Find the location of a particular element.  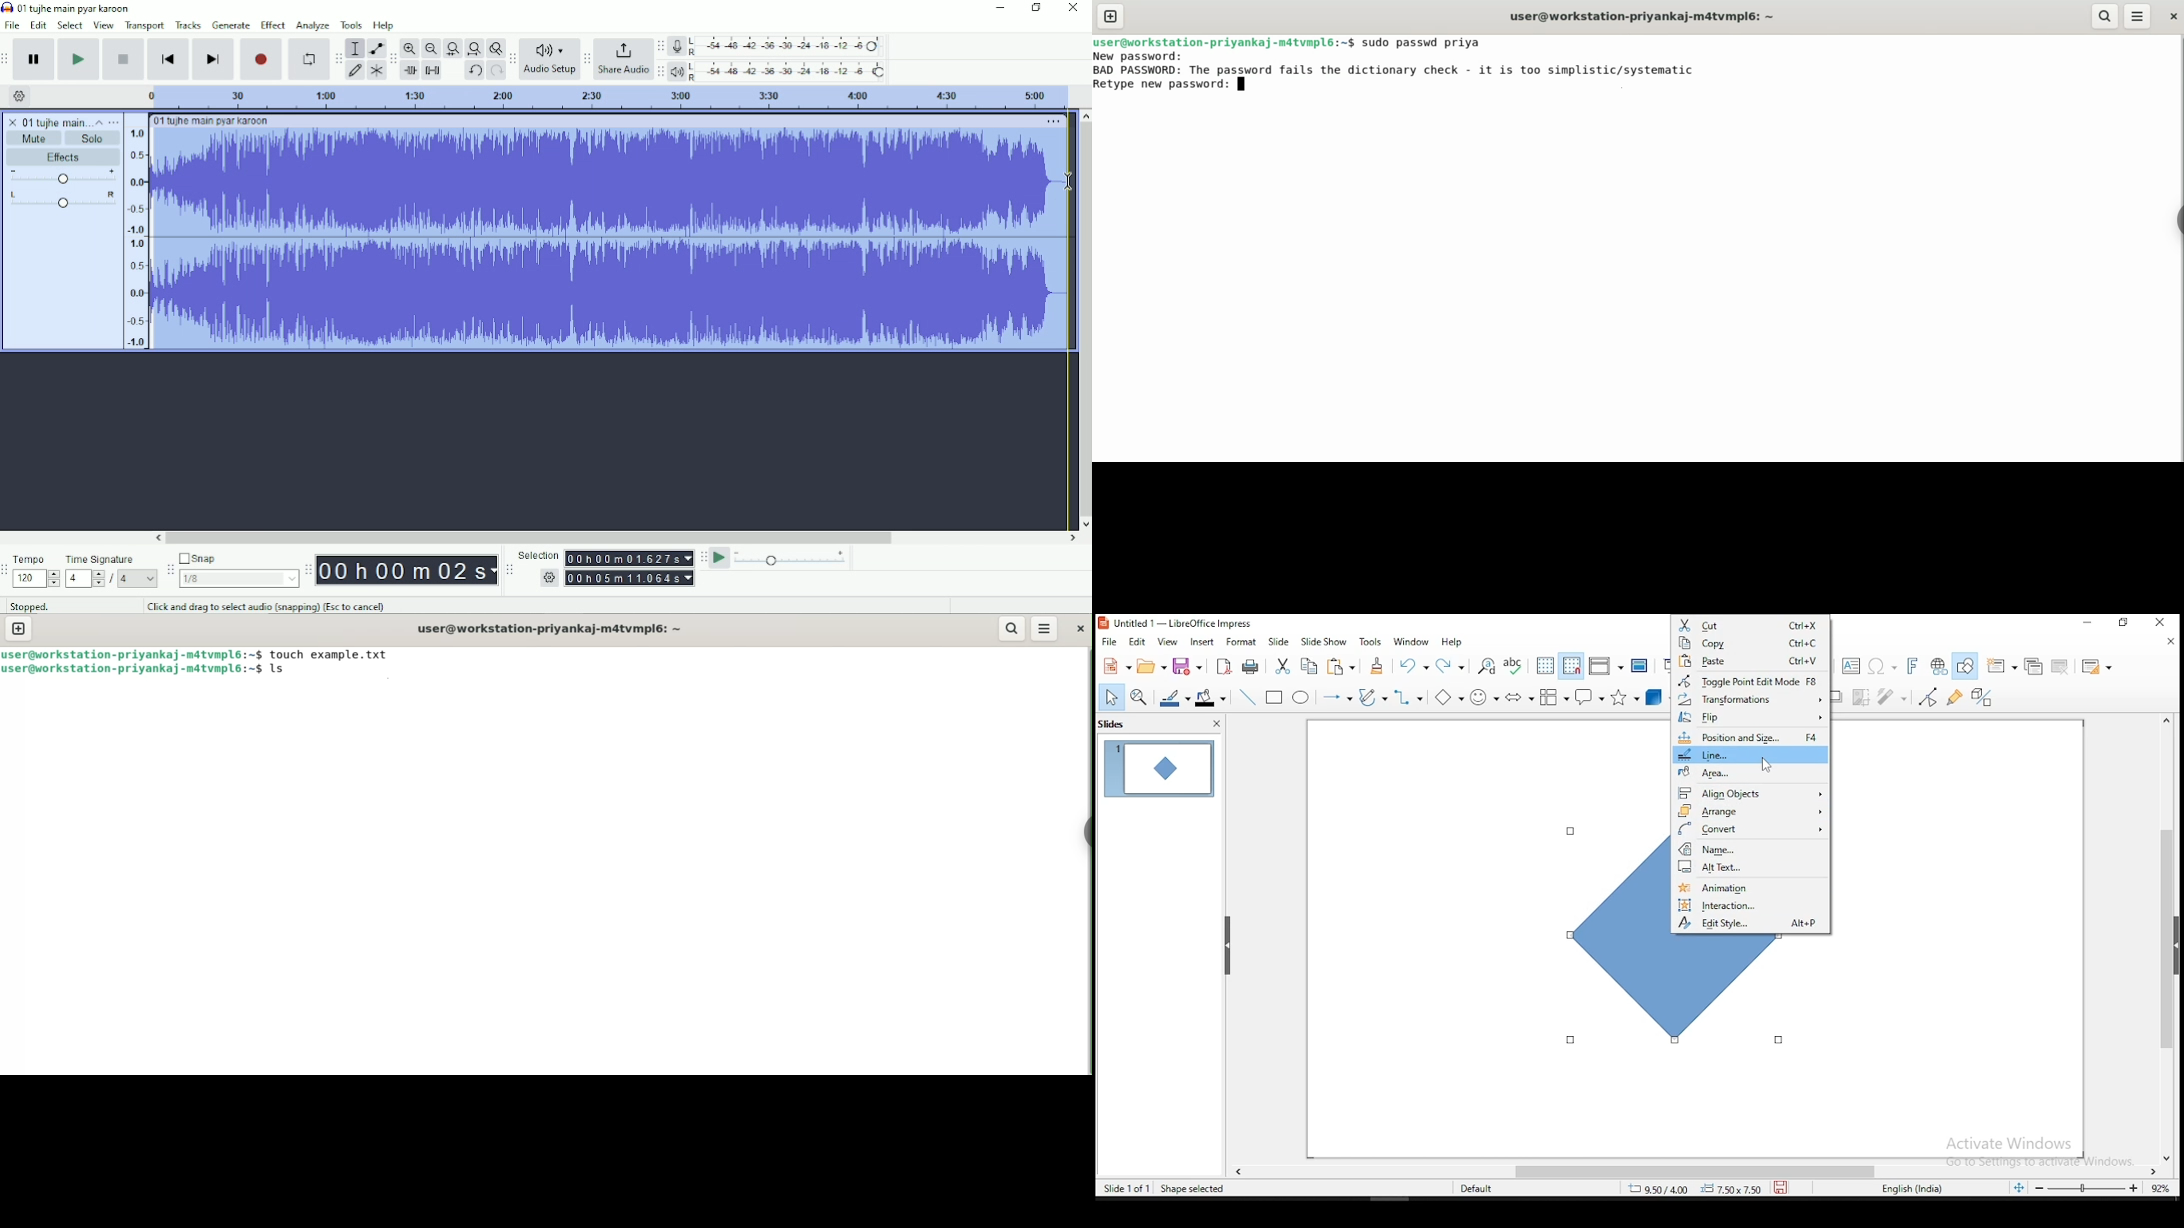

duplicate slide is located at coordinates (2029, 667).